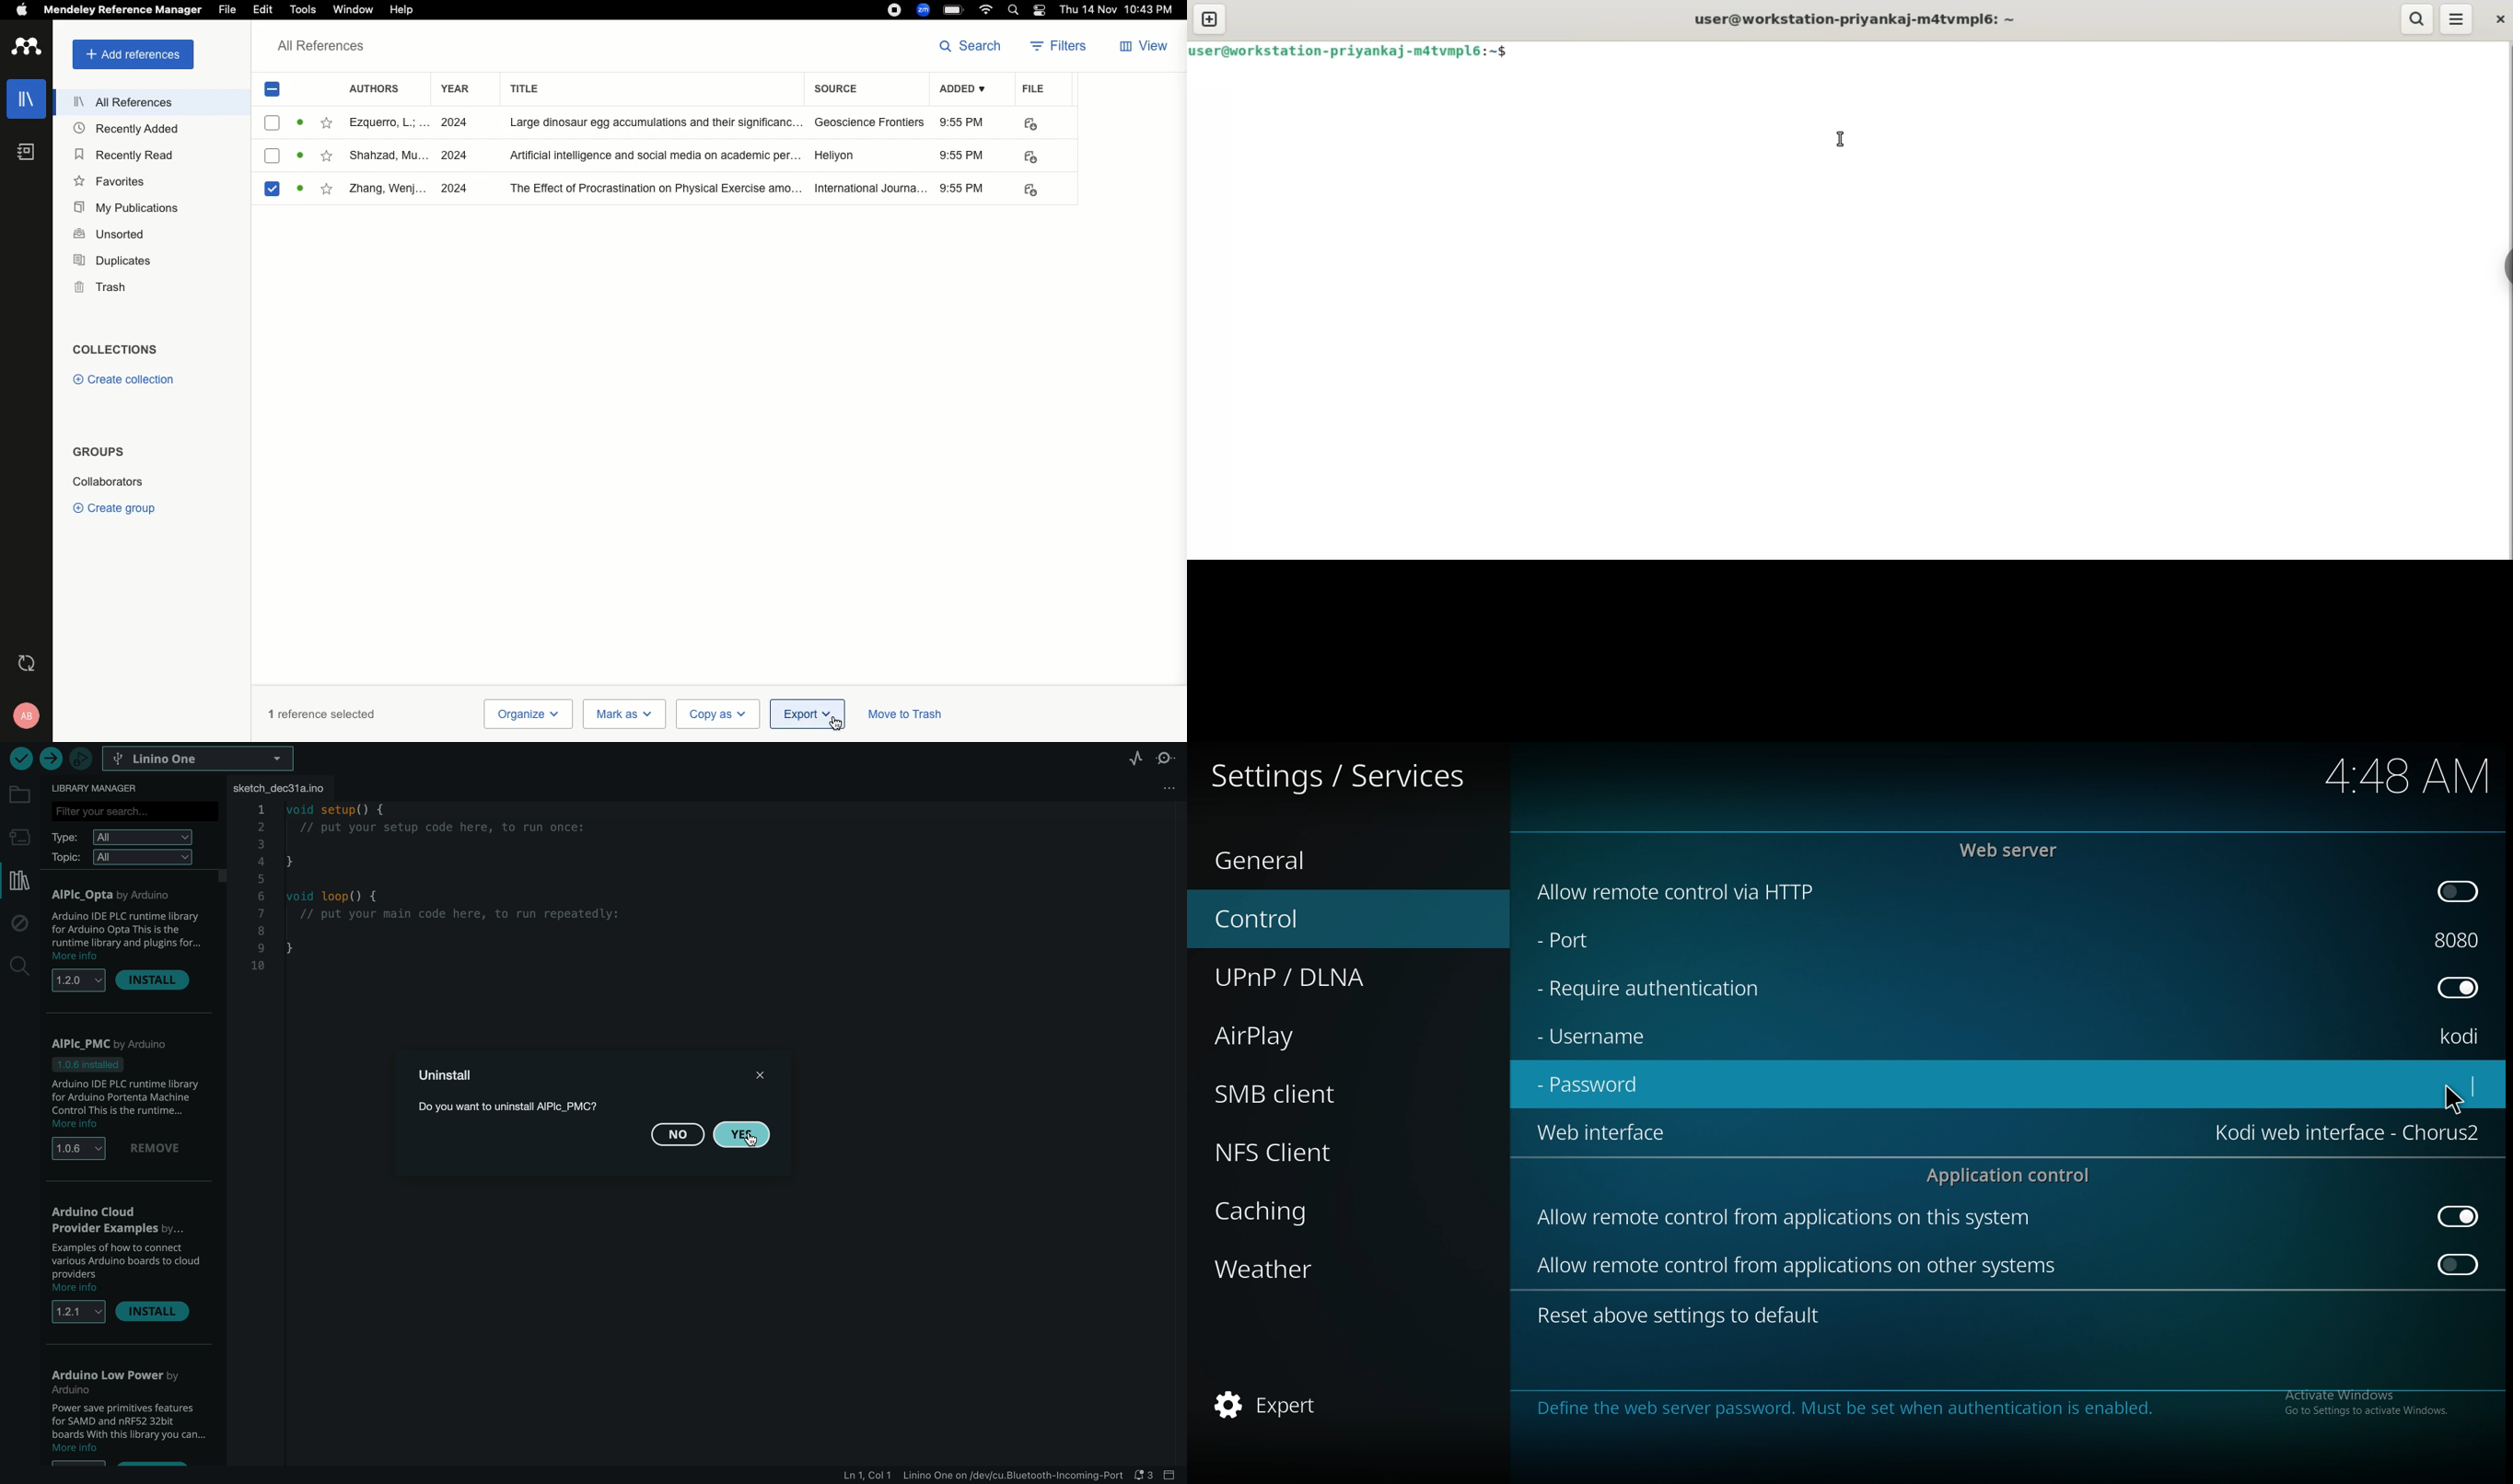 The width and height of the screenshot is (2520, 1484). Describe the element at coordinates (836, 153) in the screenshot. I see `Hellyon` at that location.